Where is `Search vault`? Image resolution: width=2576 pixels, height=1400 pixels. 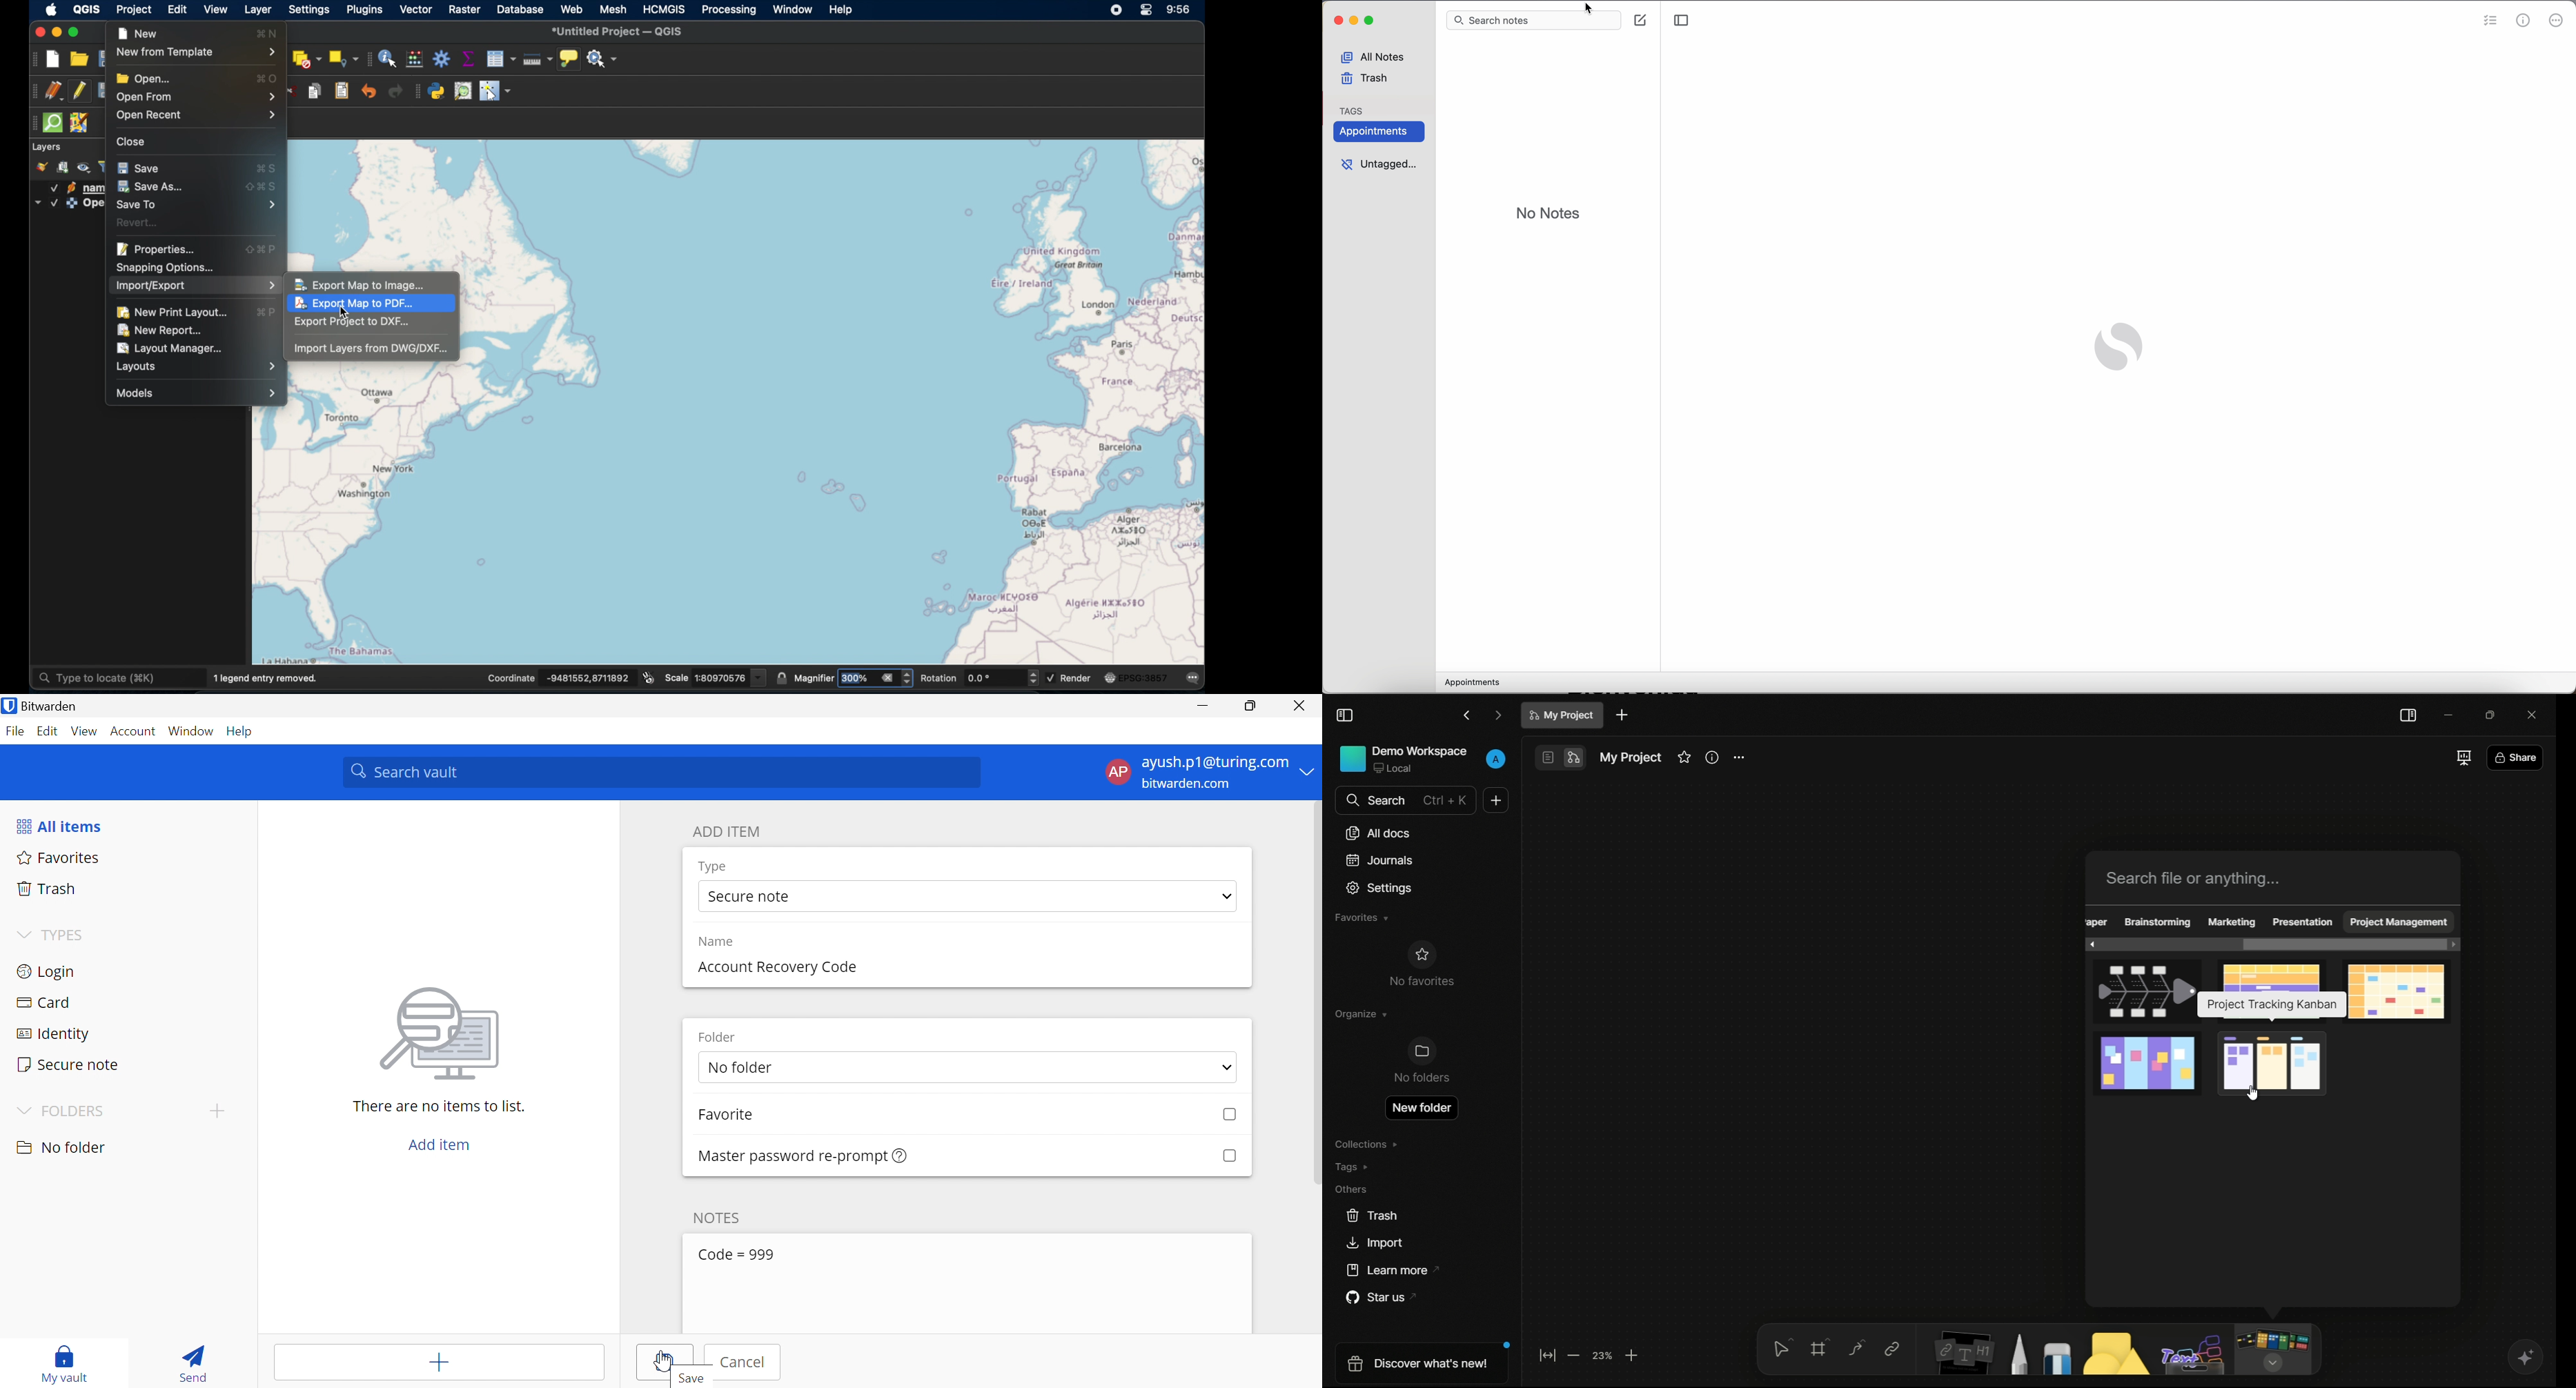
Search vault is located at coordinates (663, 773).